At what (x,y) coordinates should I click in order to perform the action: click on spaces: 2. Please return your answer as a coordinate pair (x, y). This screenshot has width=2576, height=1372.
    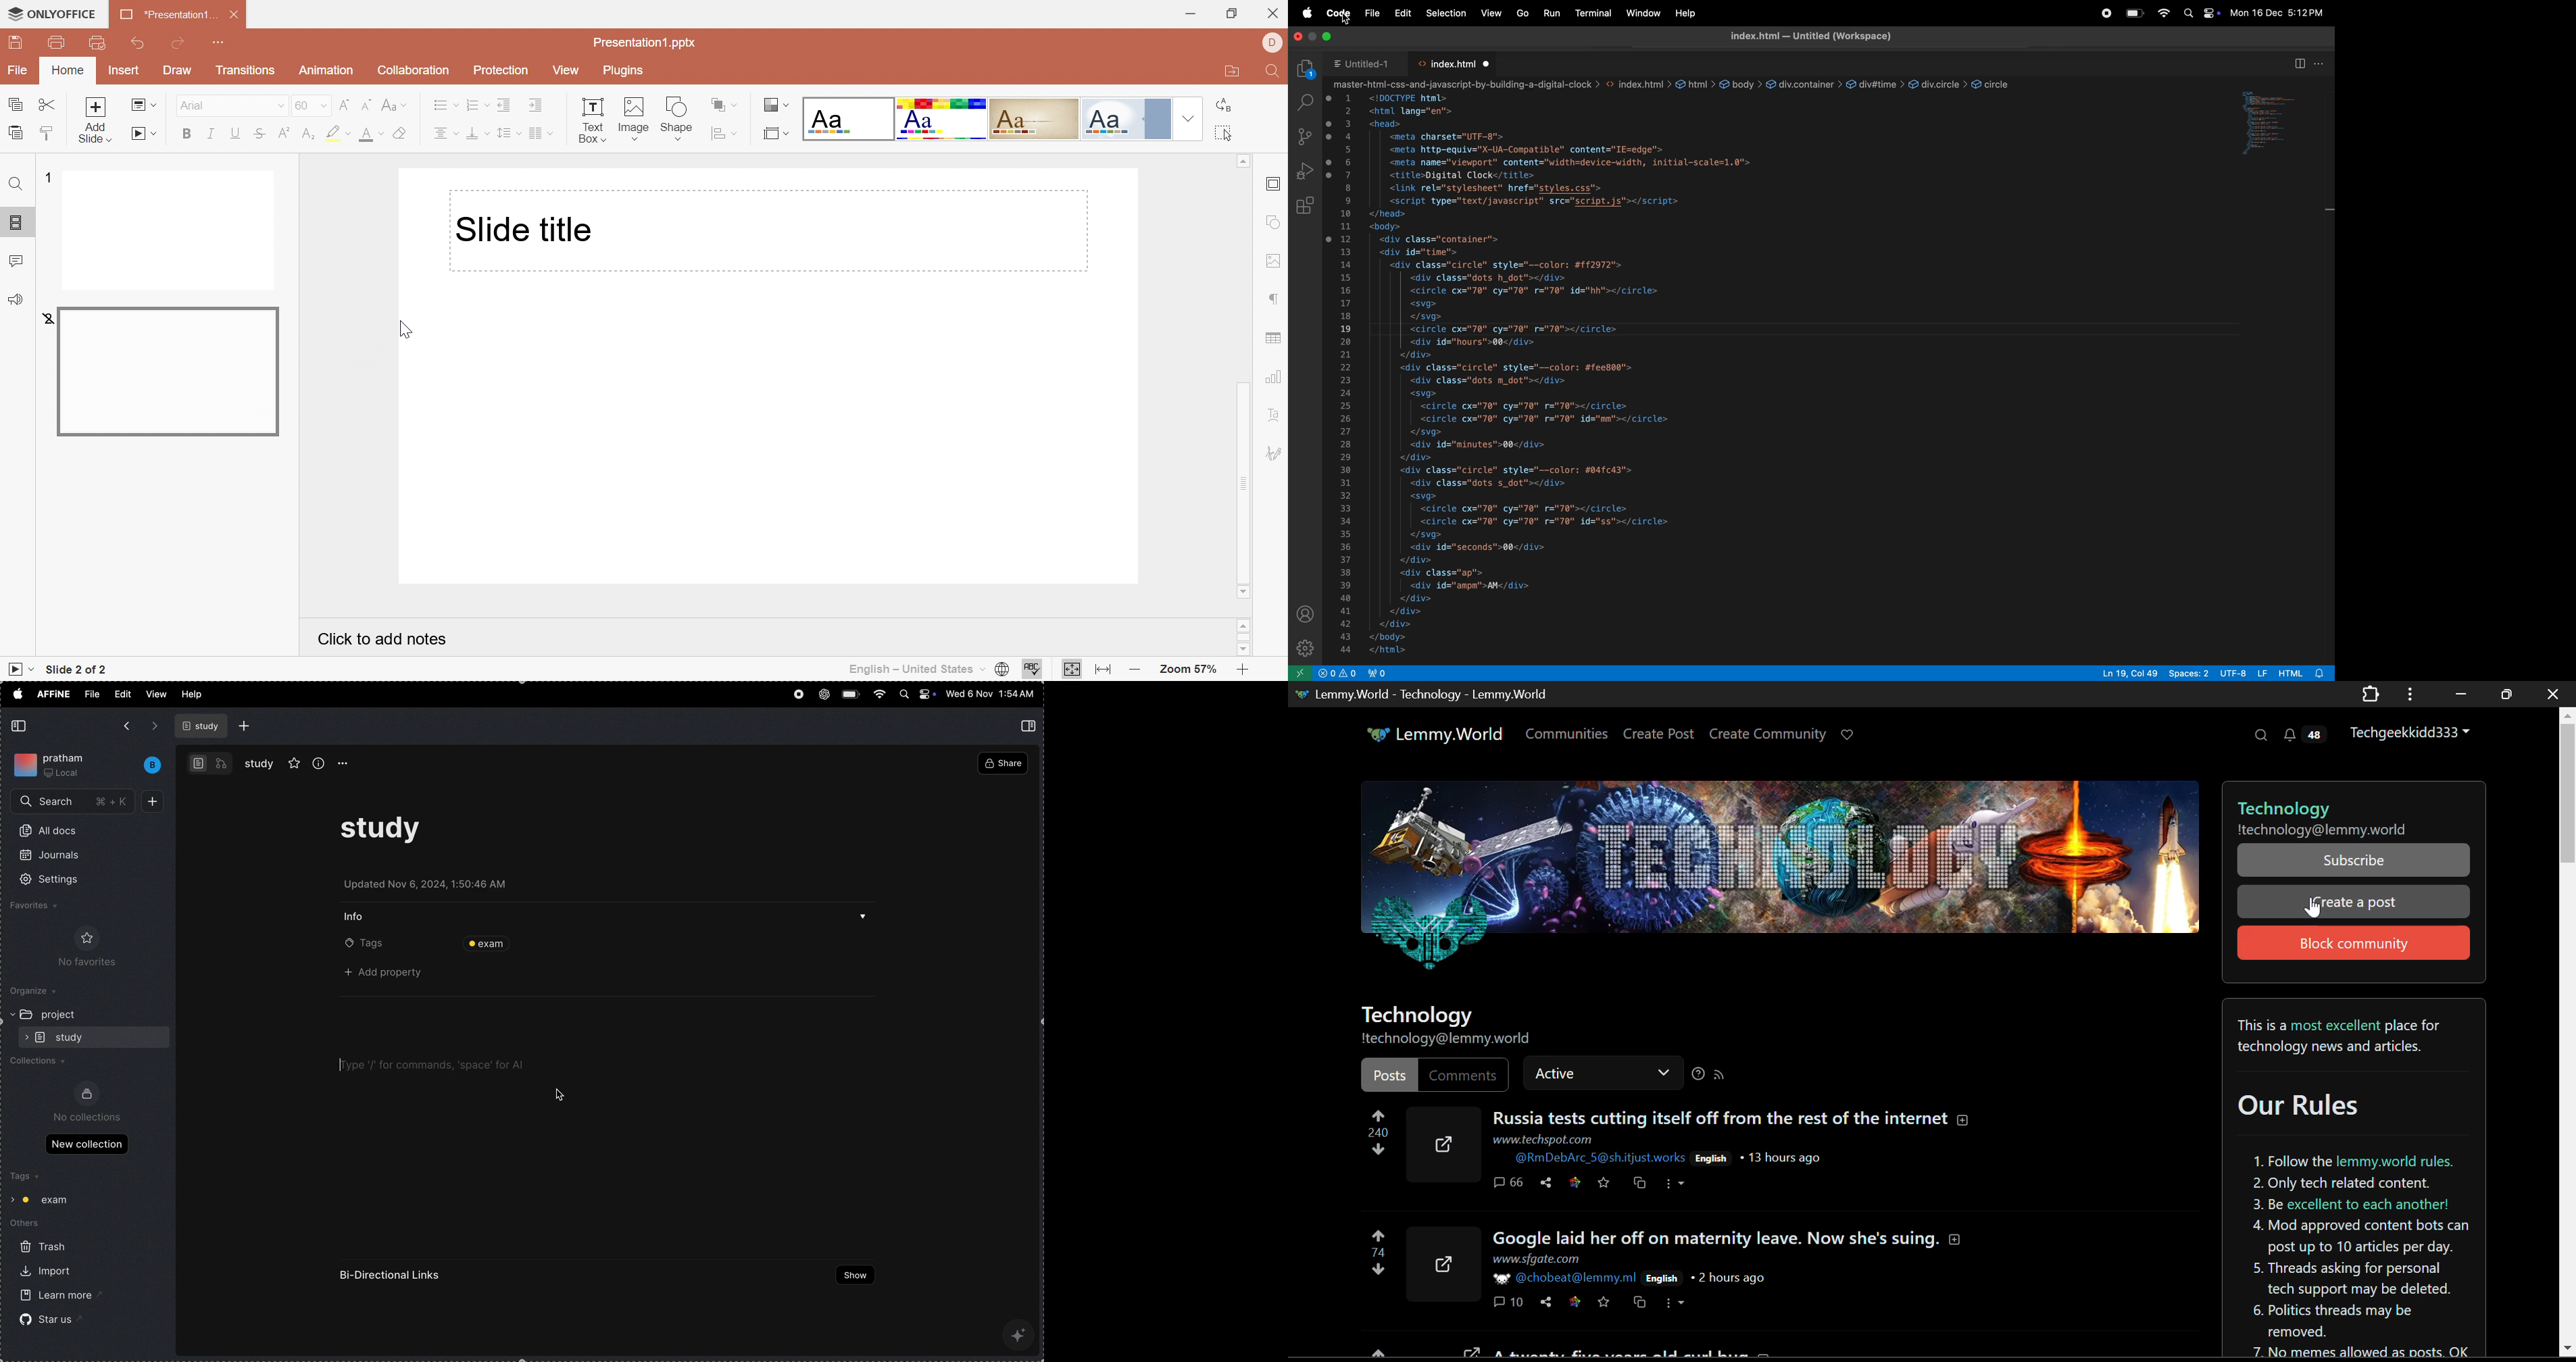
    Looking at the image, I should click on (2188, 673).